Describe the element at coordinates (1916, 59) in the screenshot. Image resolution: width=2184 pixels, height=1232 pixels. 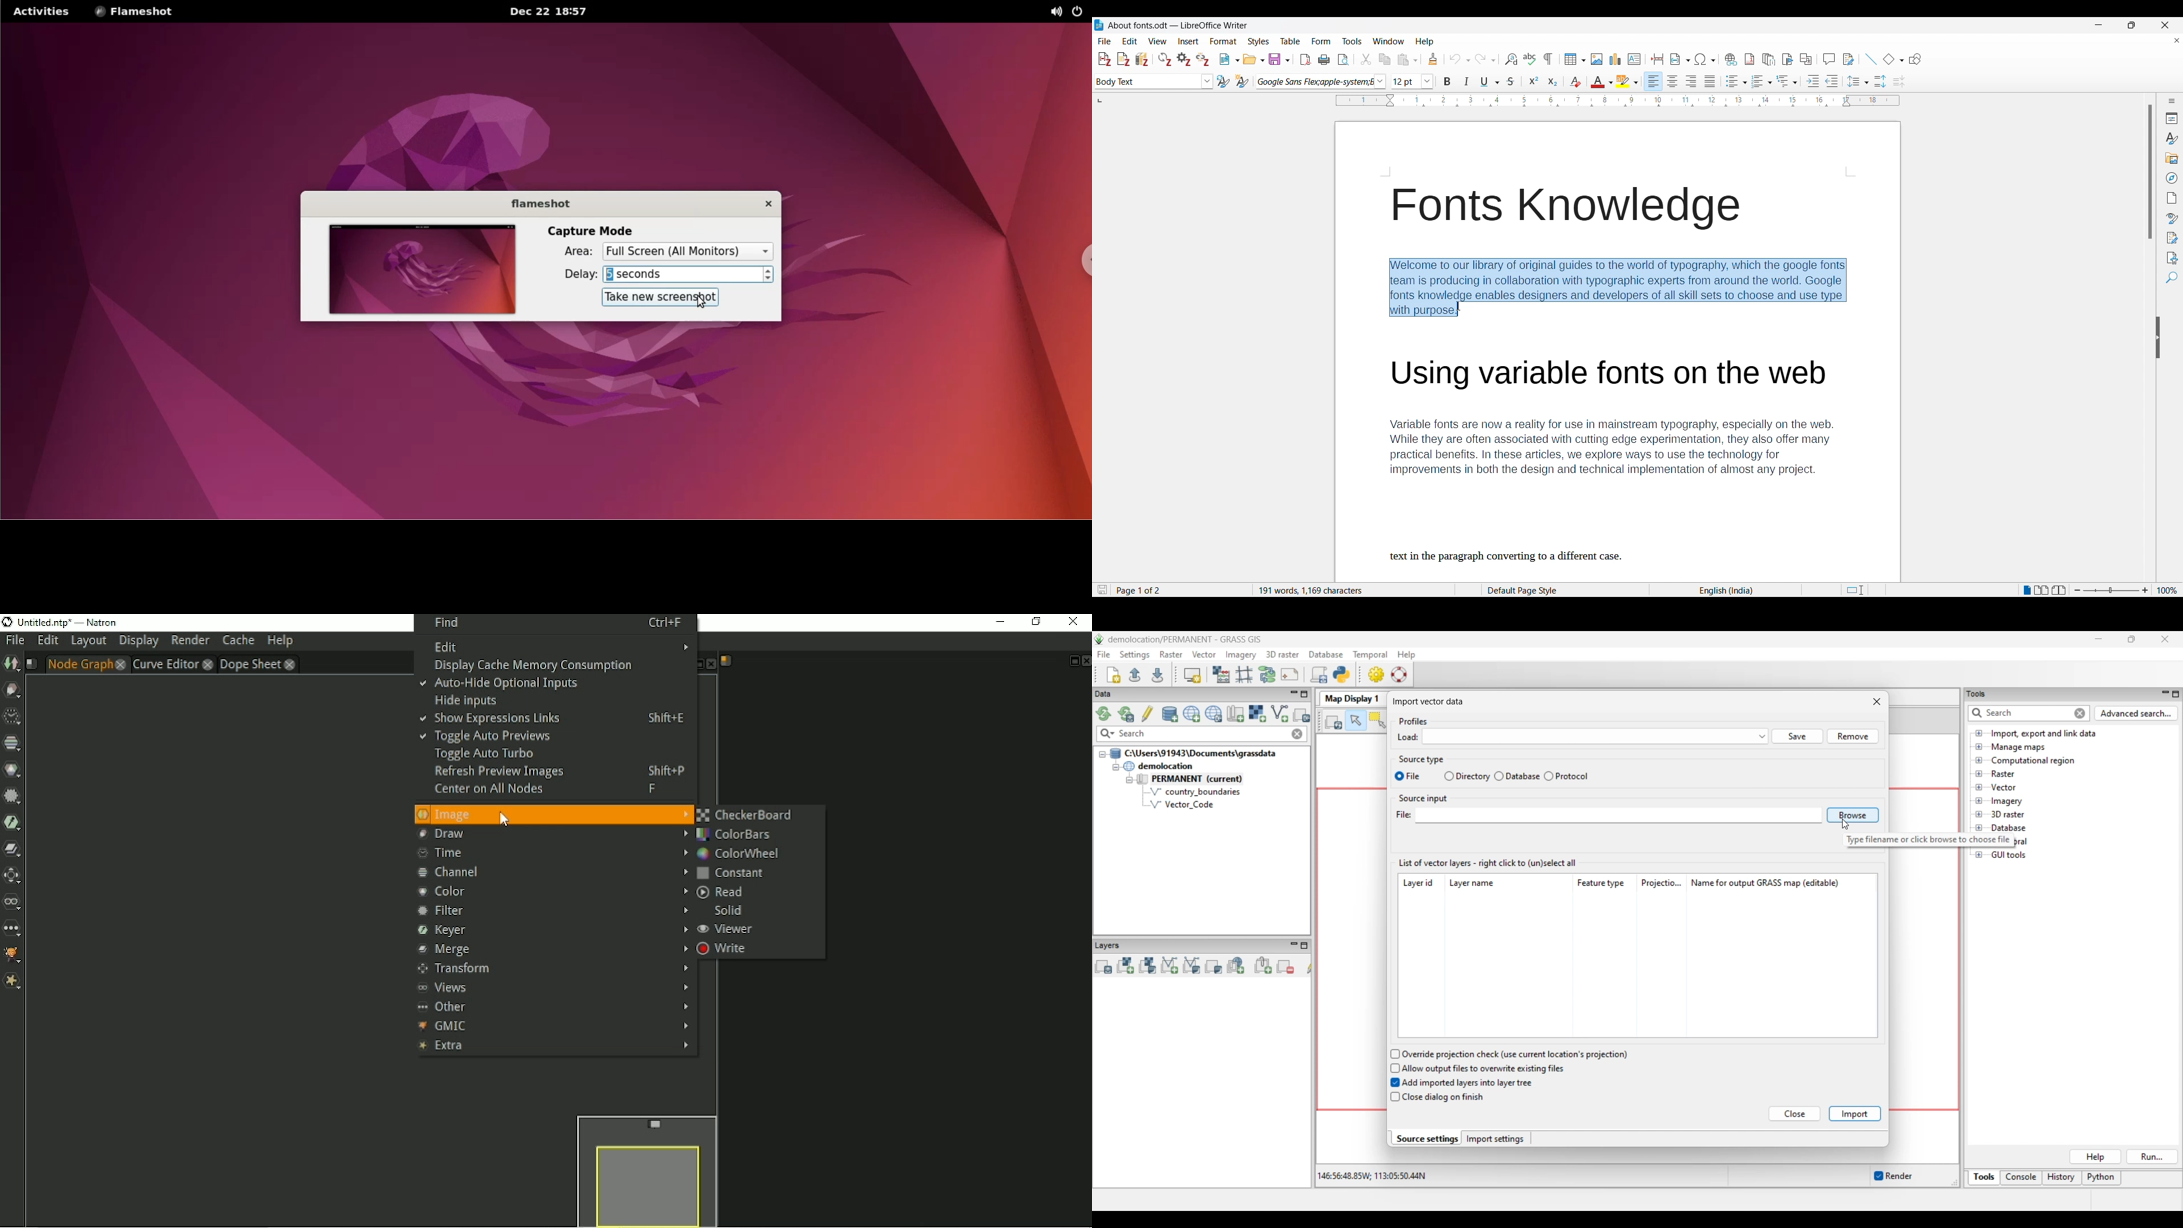
I see `Show draw functions` at that location.